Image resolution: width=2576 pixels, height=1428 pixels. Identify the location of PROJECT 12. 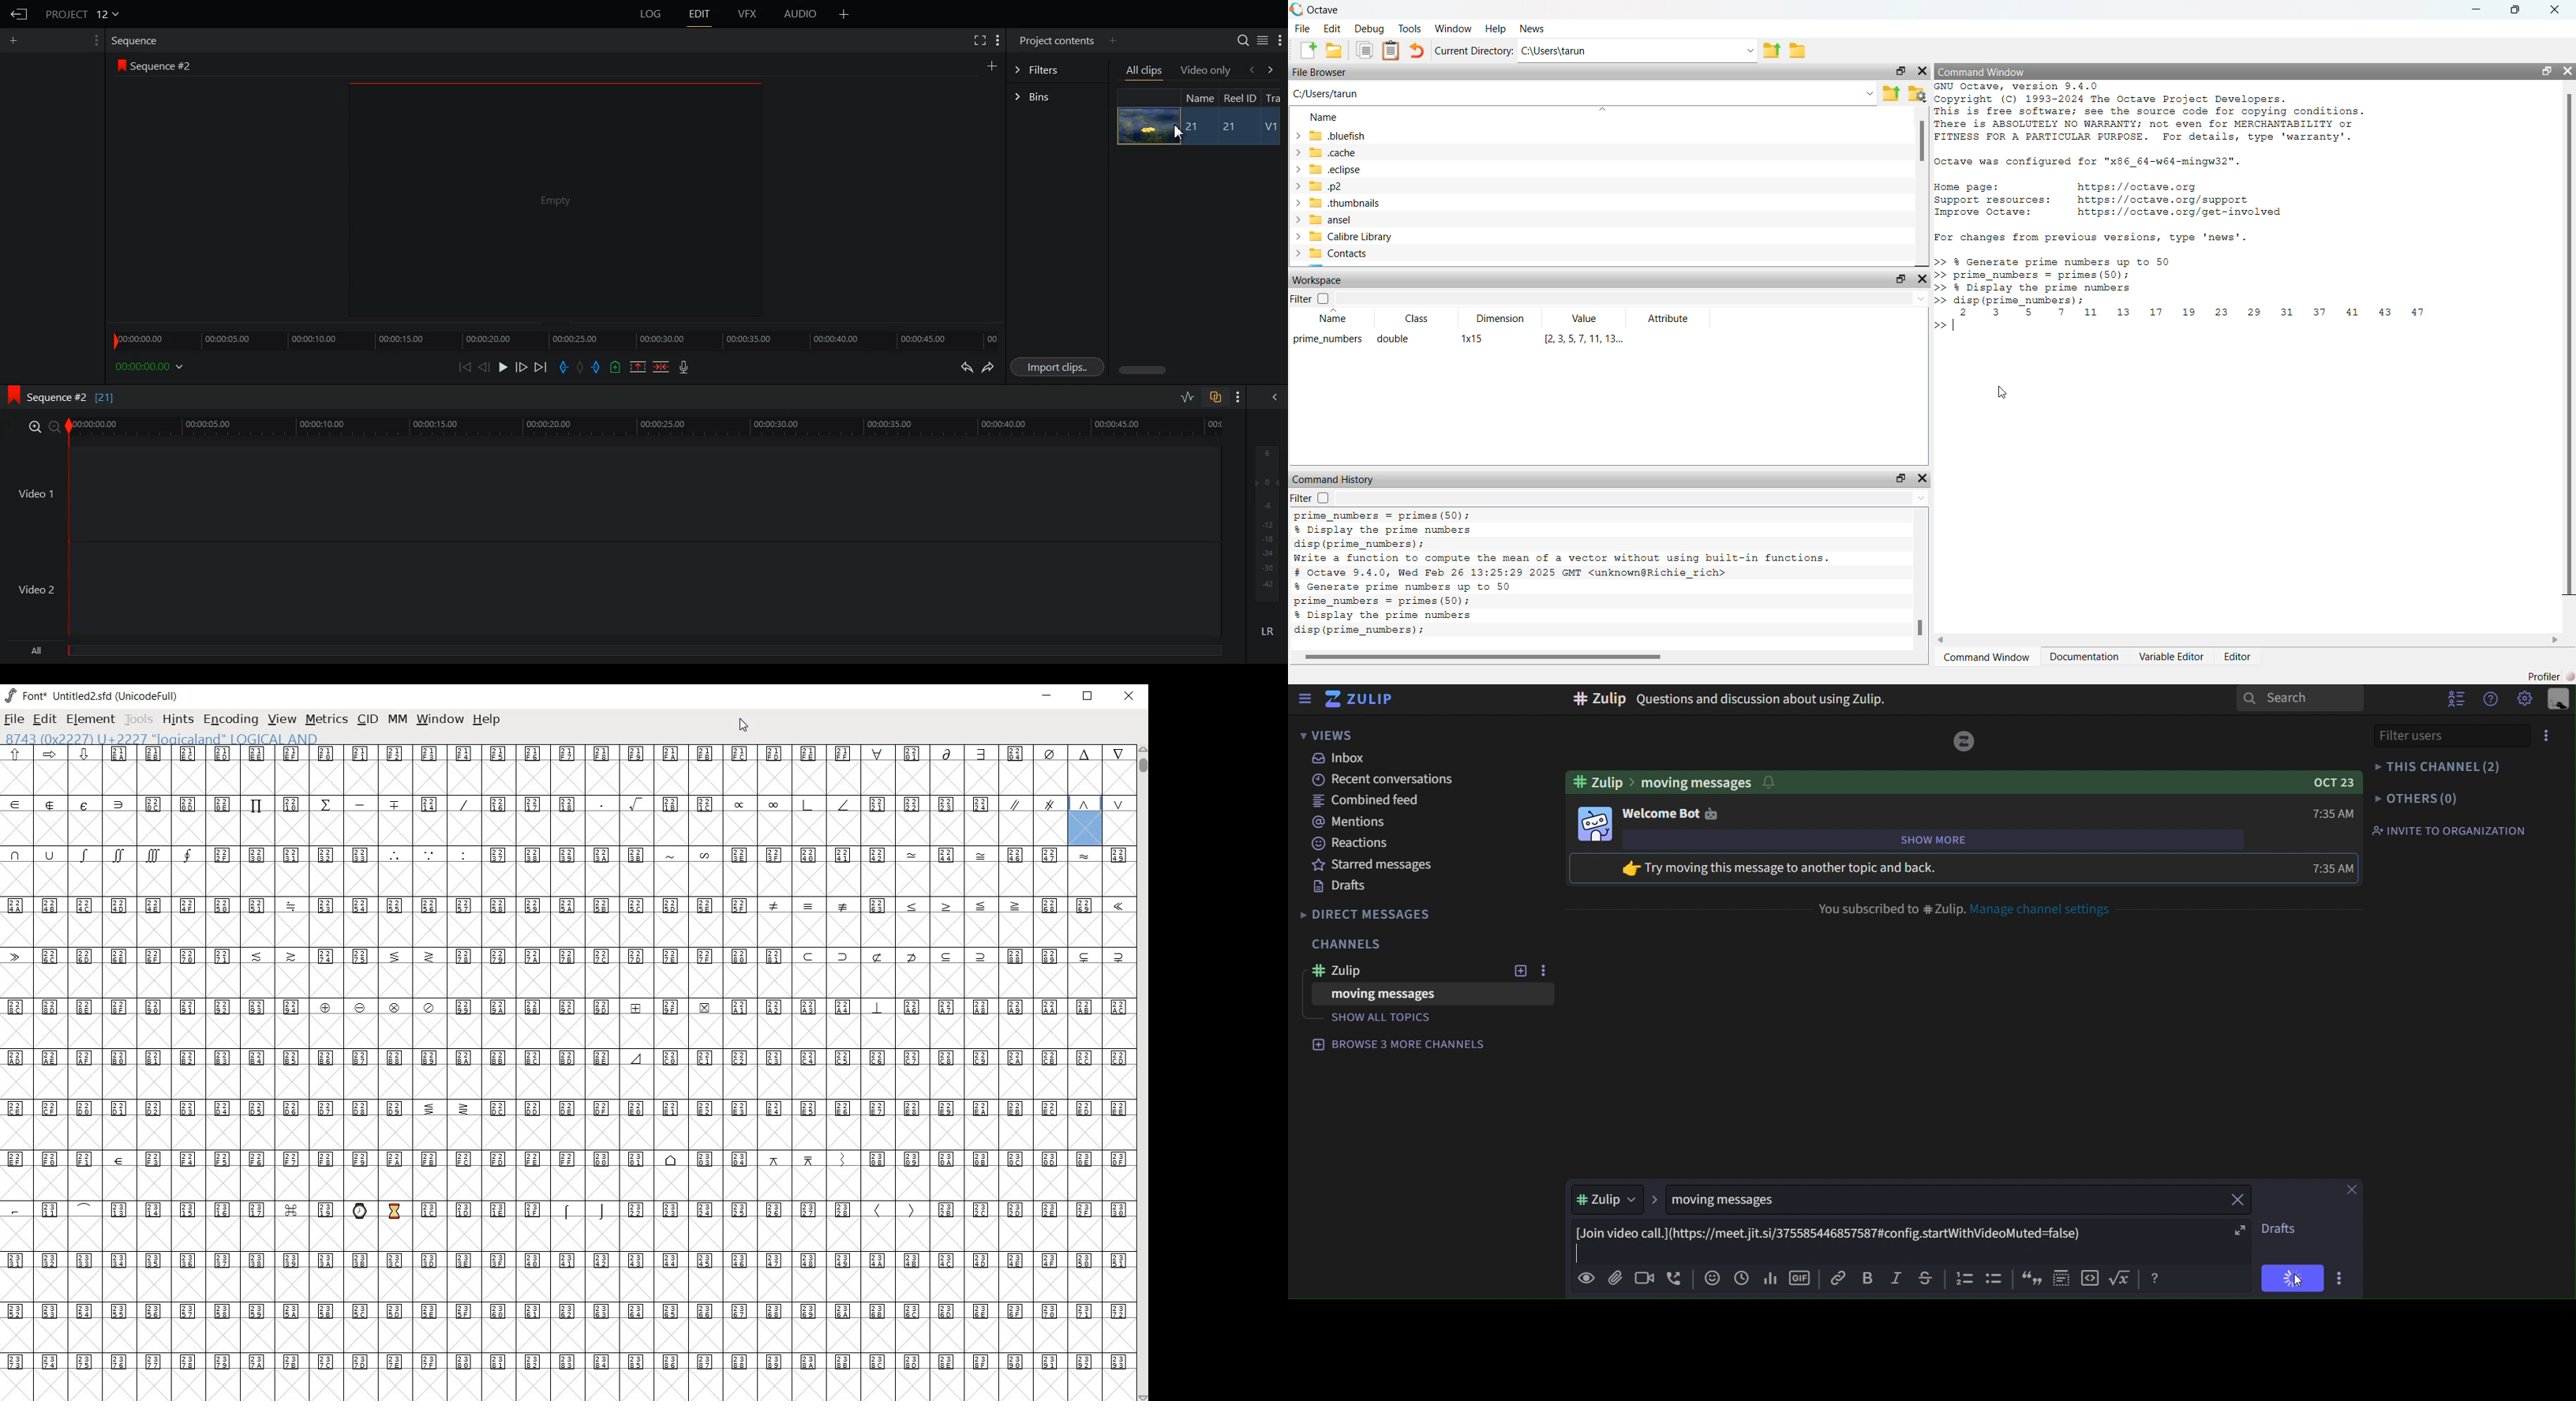
(83, 13).